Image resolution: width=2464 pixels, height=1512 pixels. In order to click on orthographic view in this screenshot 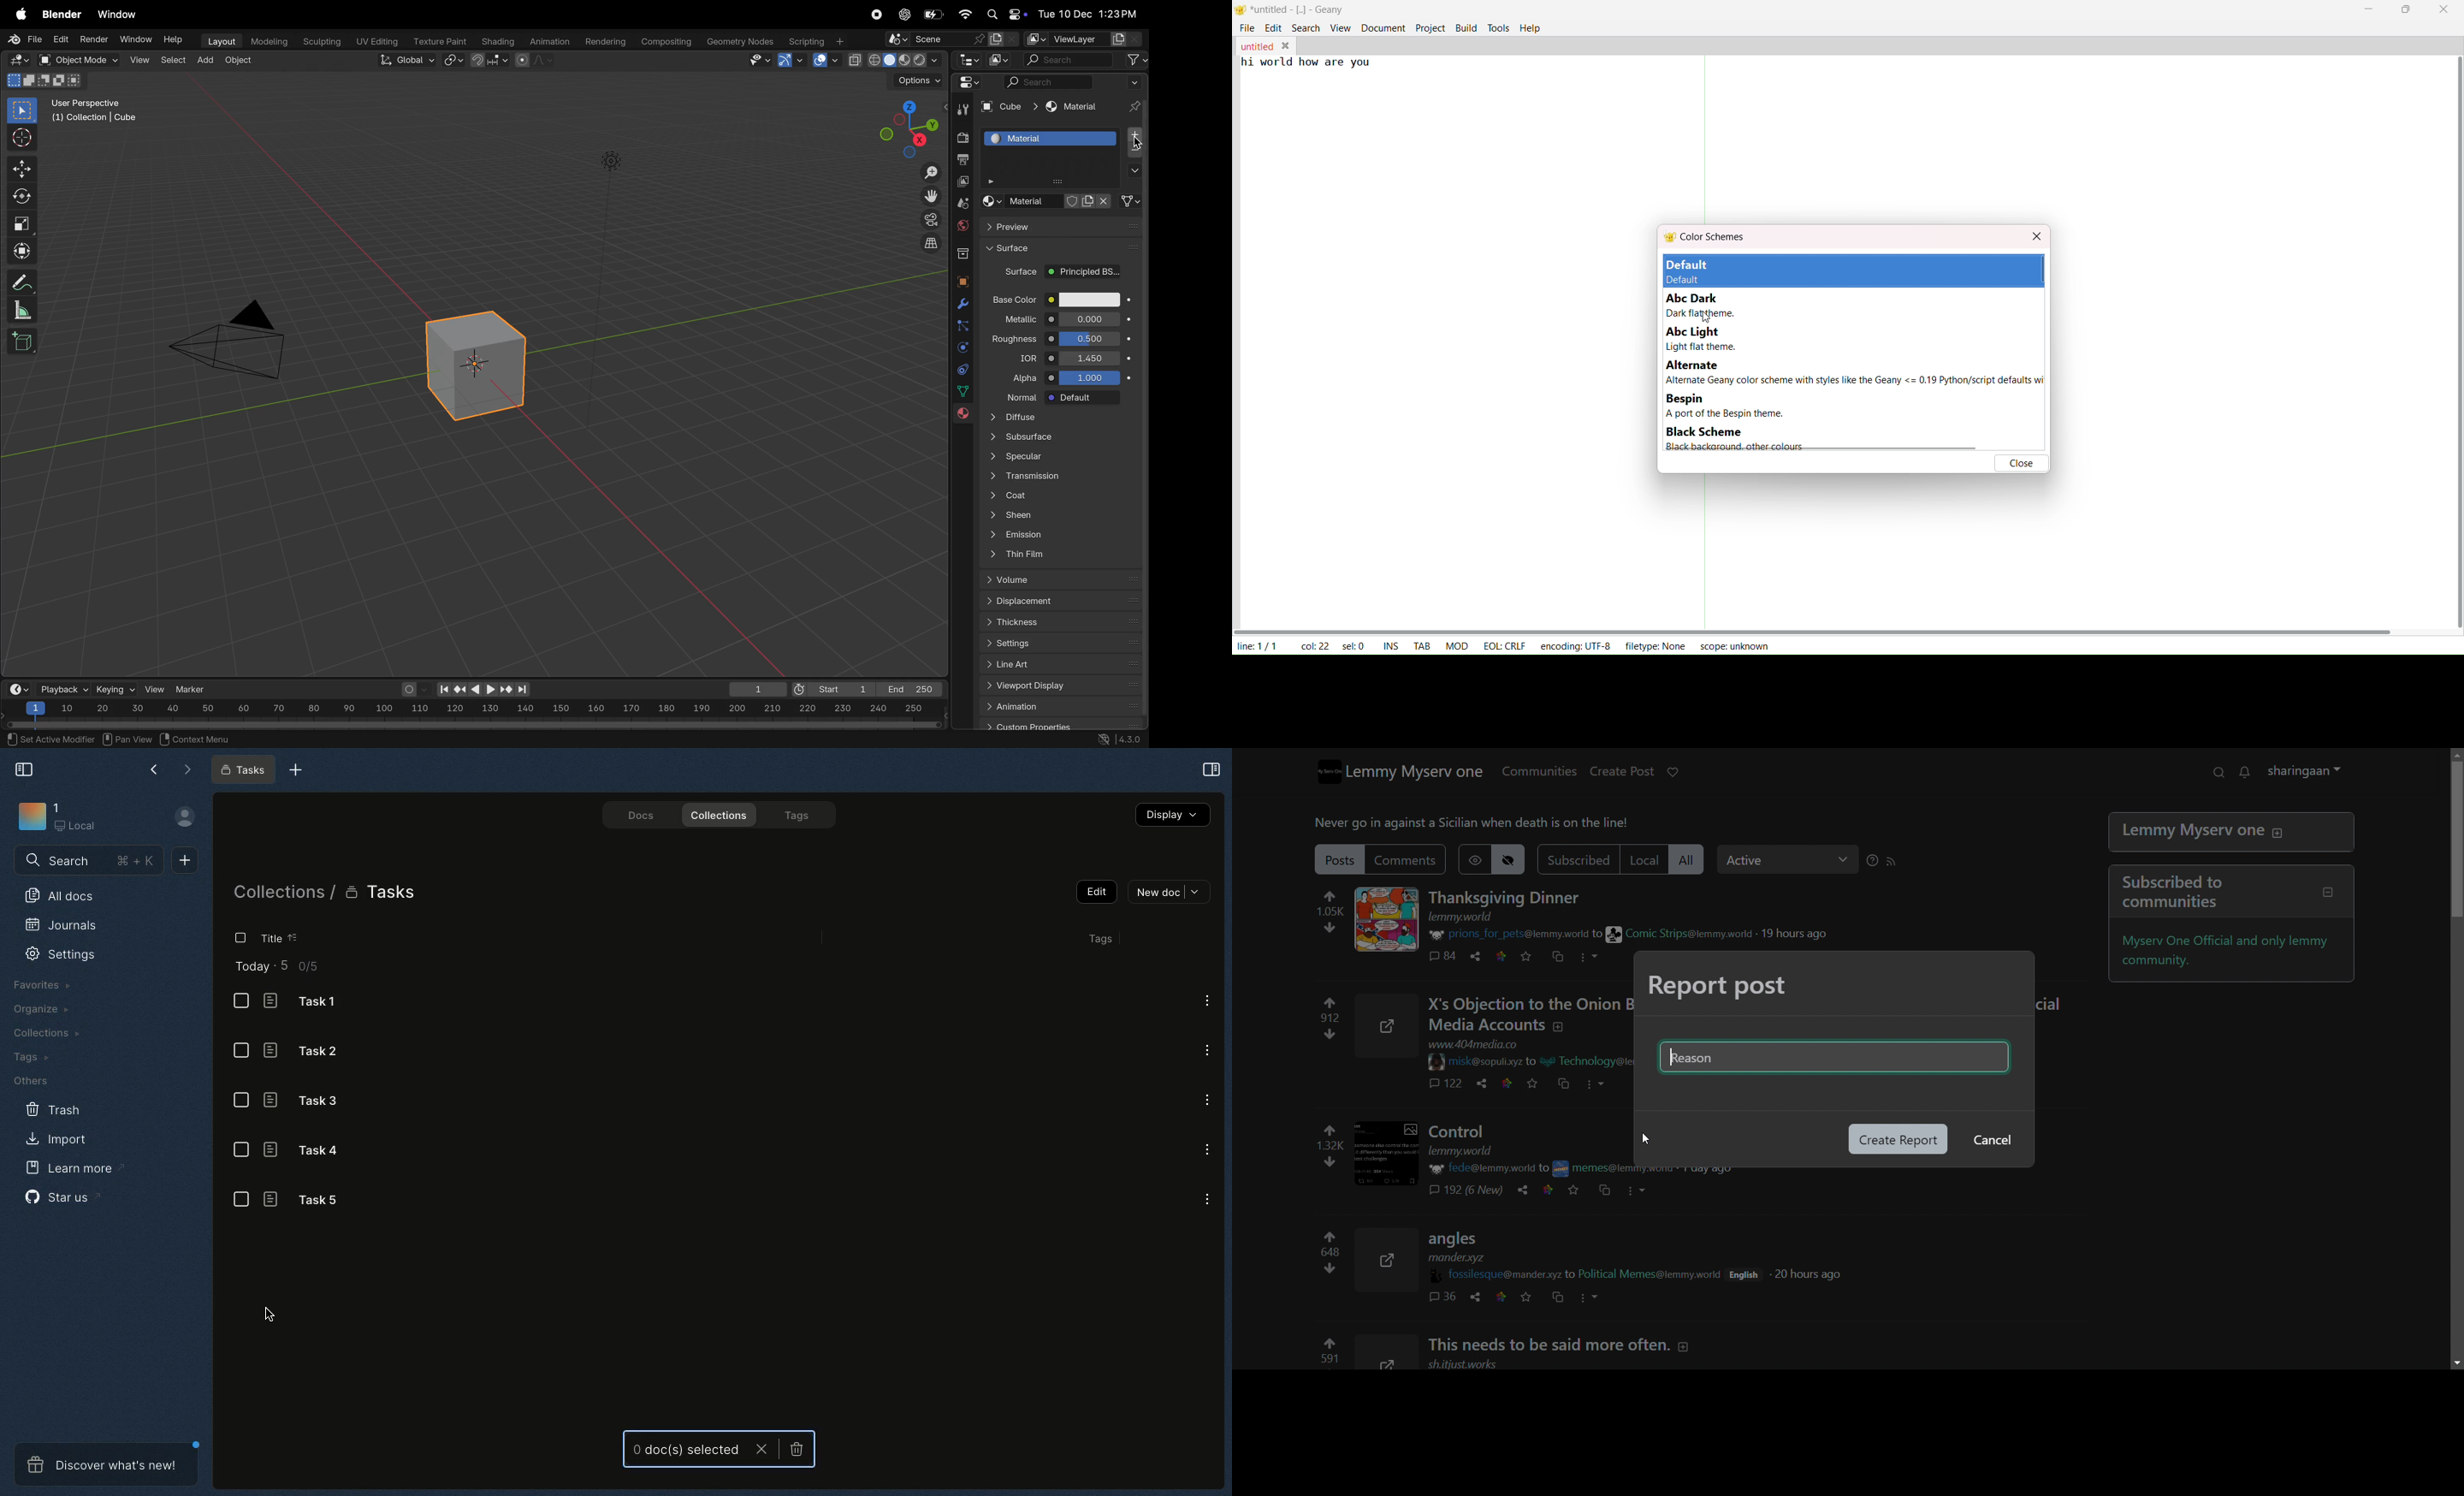, I will do `click(933, 243)`.